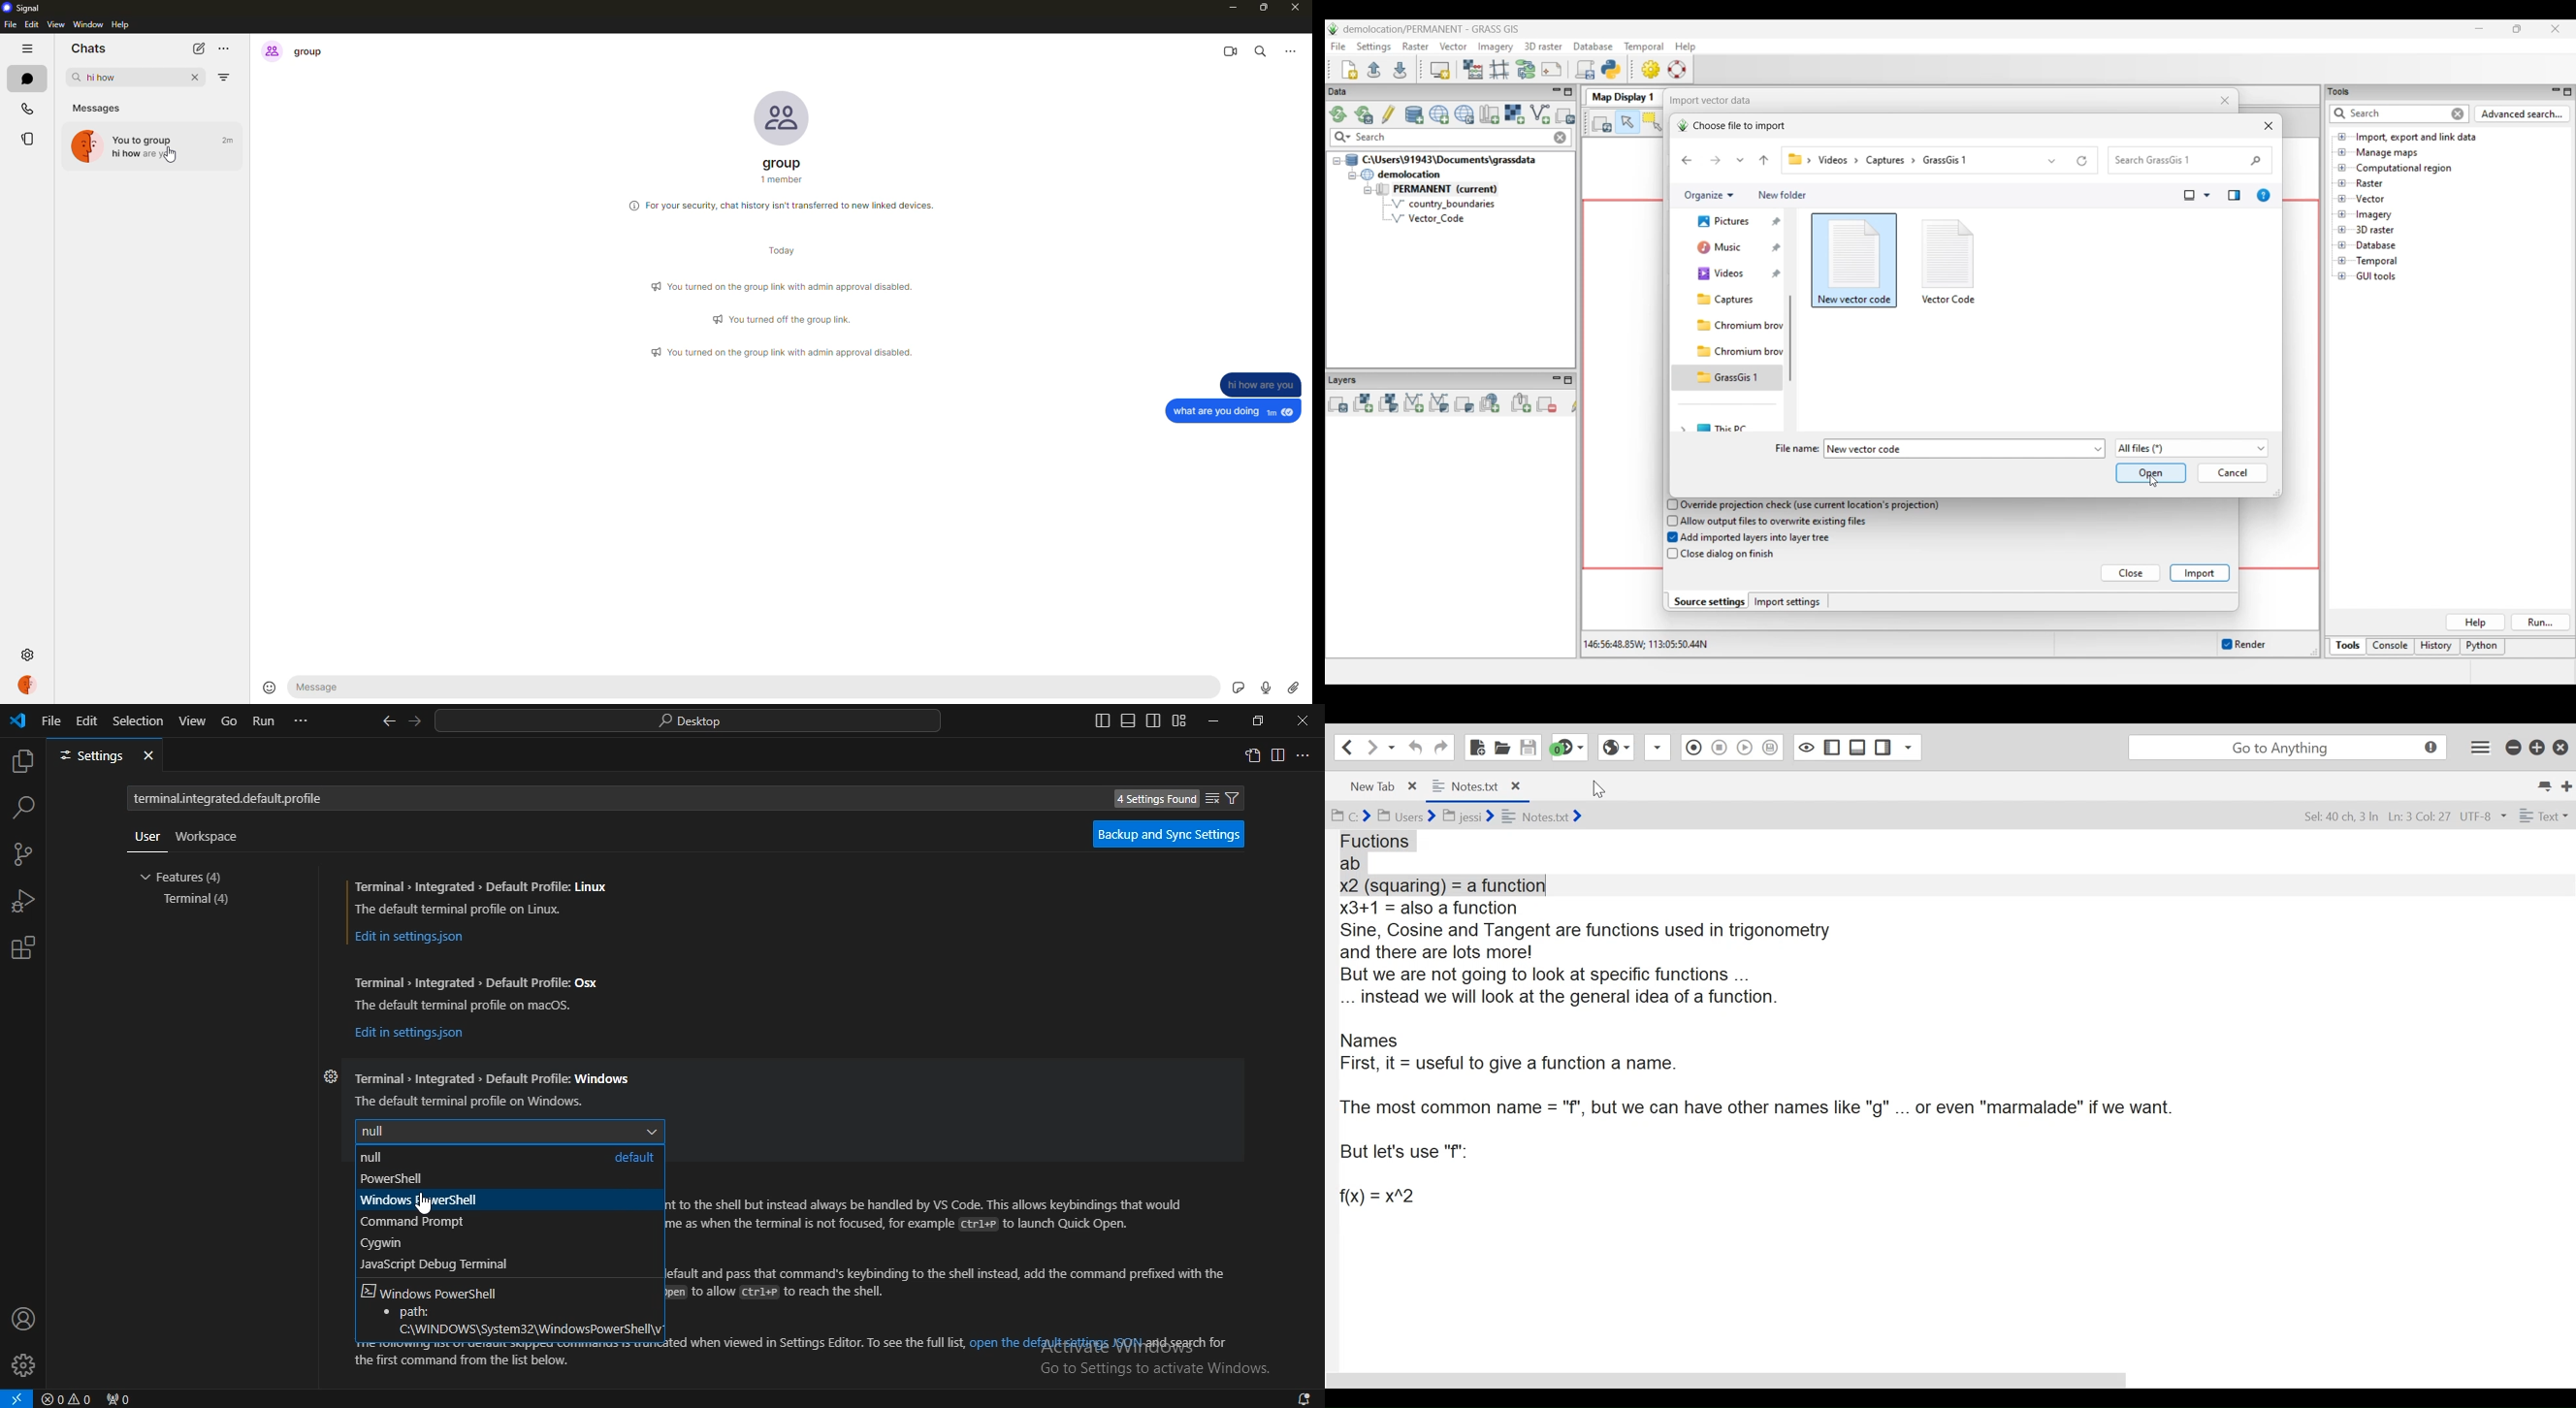 The width and height of the screenshot is (2576, 1428). What do you see at coordinates (1858, 746) in the screenshot?
I see `Sow/Hide Left Pane` at bounding box center [1858, 746].